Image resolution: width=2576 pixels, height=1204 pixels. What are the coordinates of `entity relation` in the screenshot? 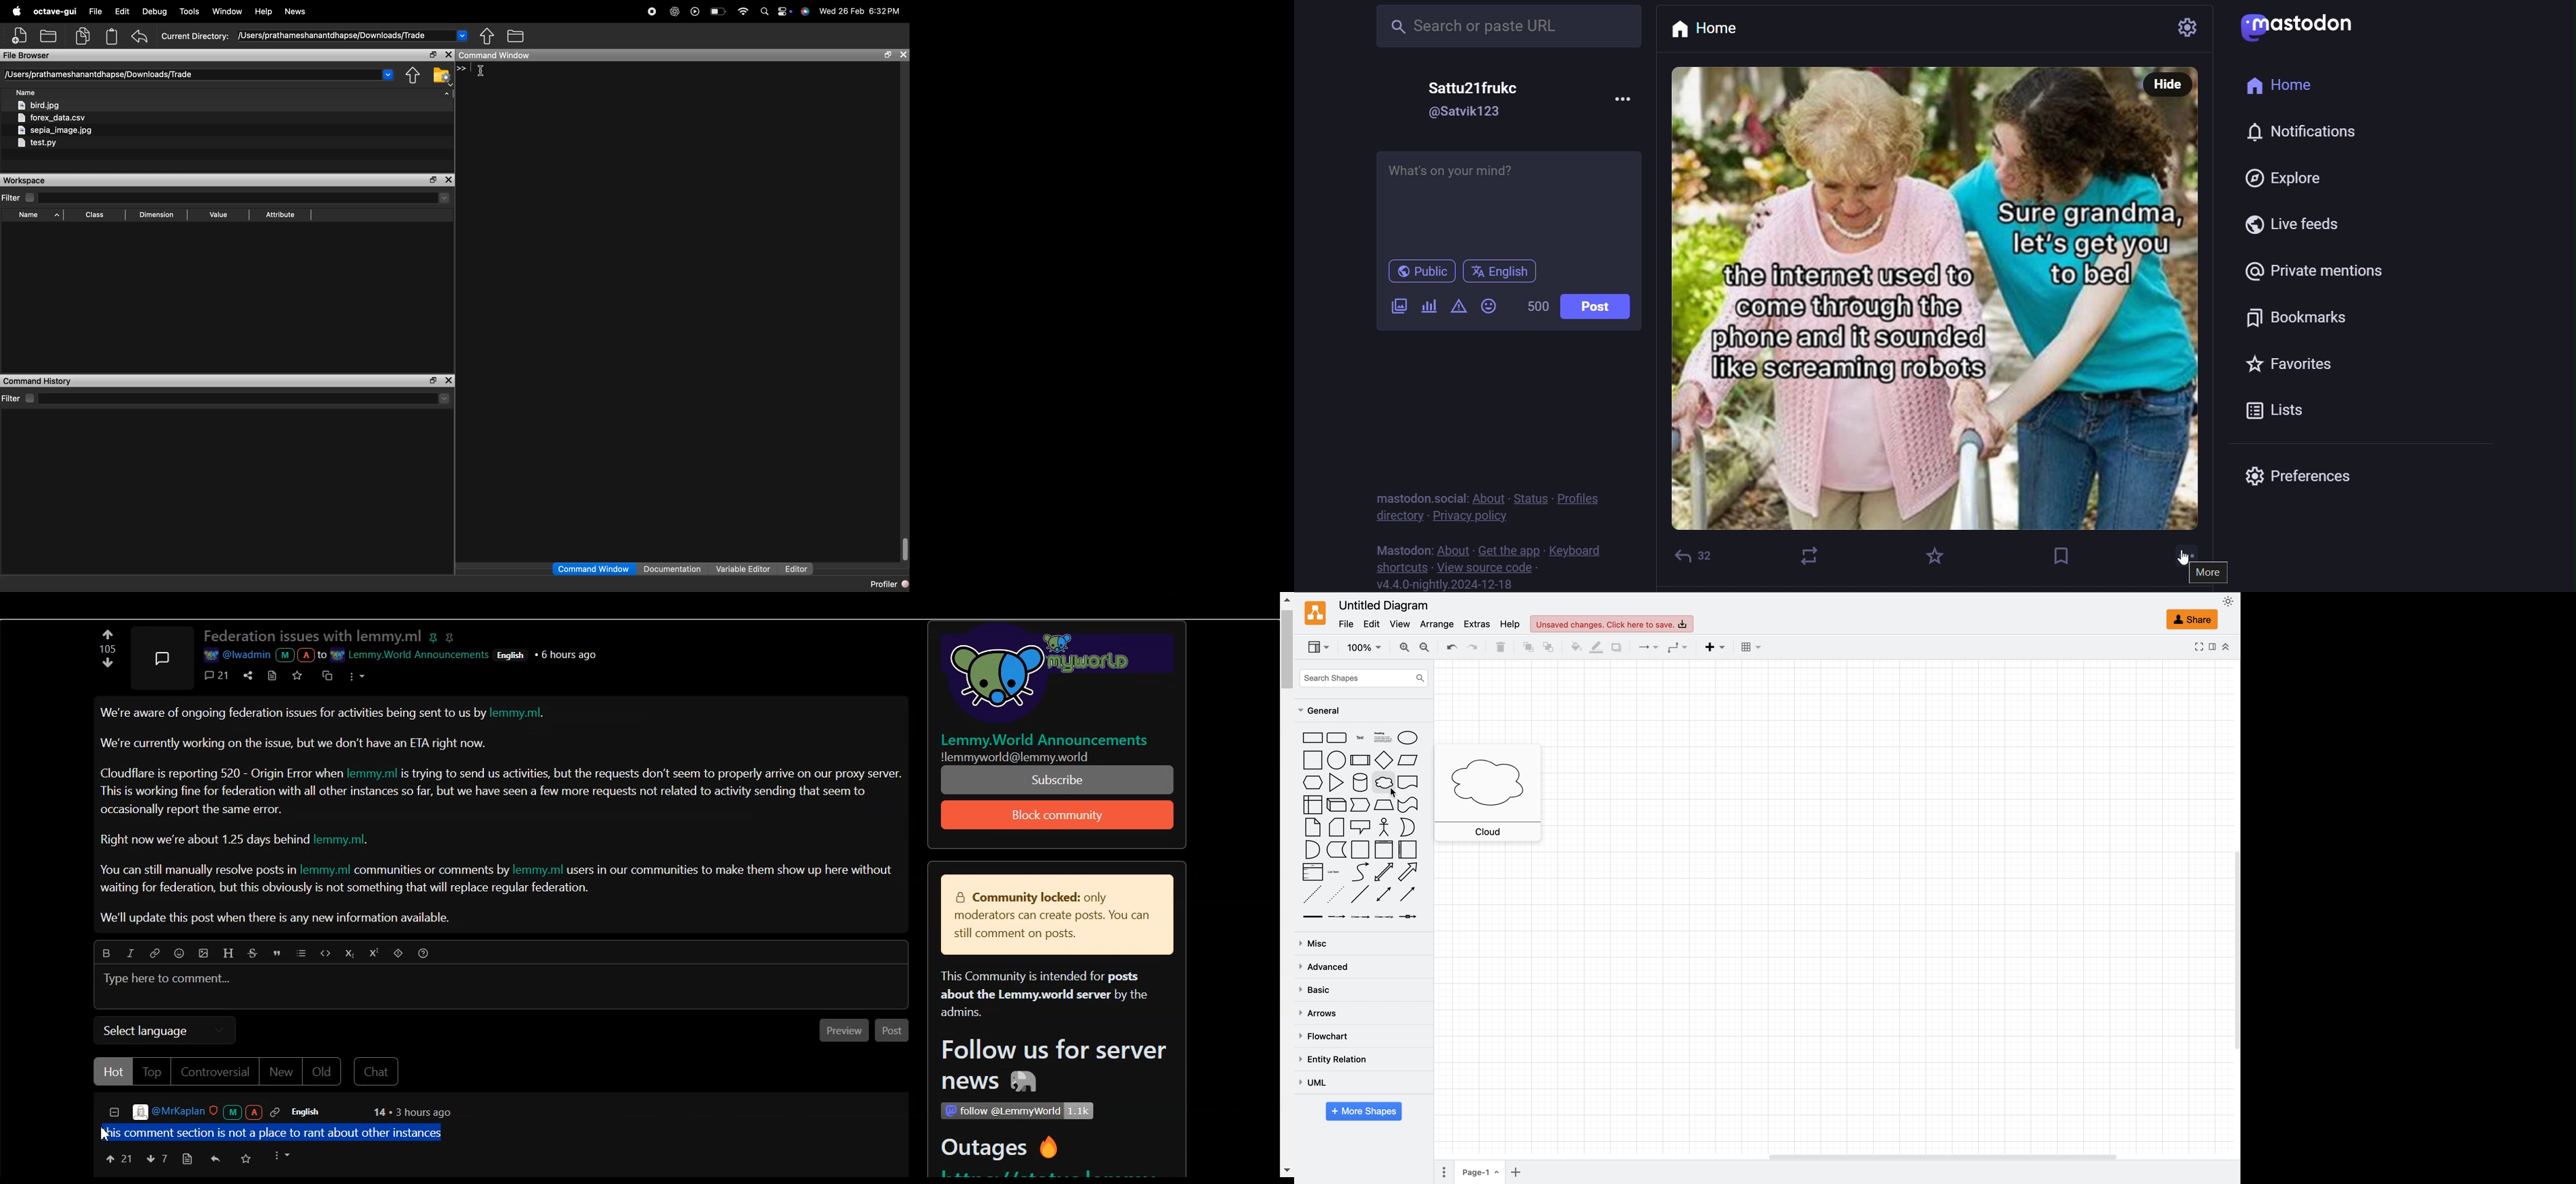 It's located at (1335, 1061).